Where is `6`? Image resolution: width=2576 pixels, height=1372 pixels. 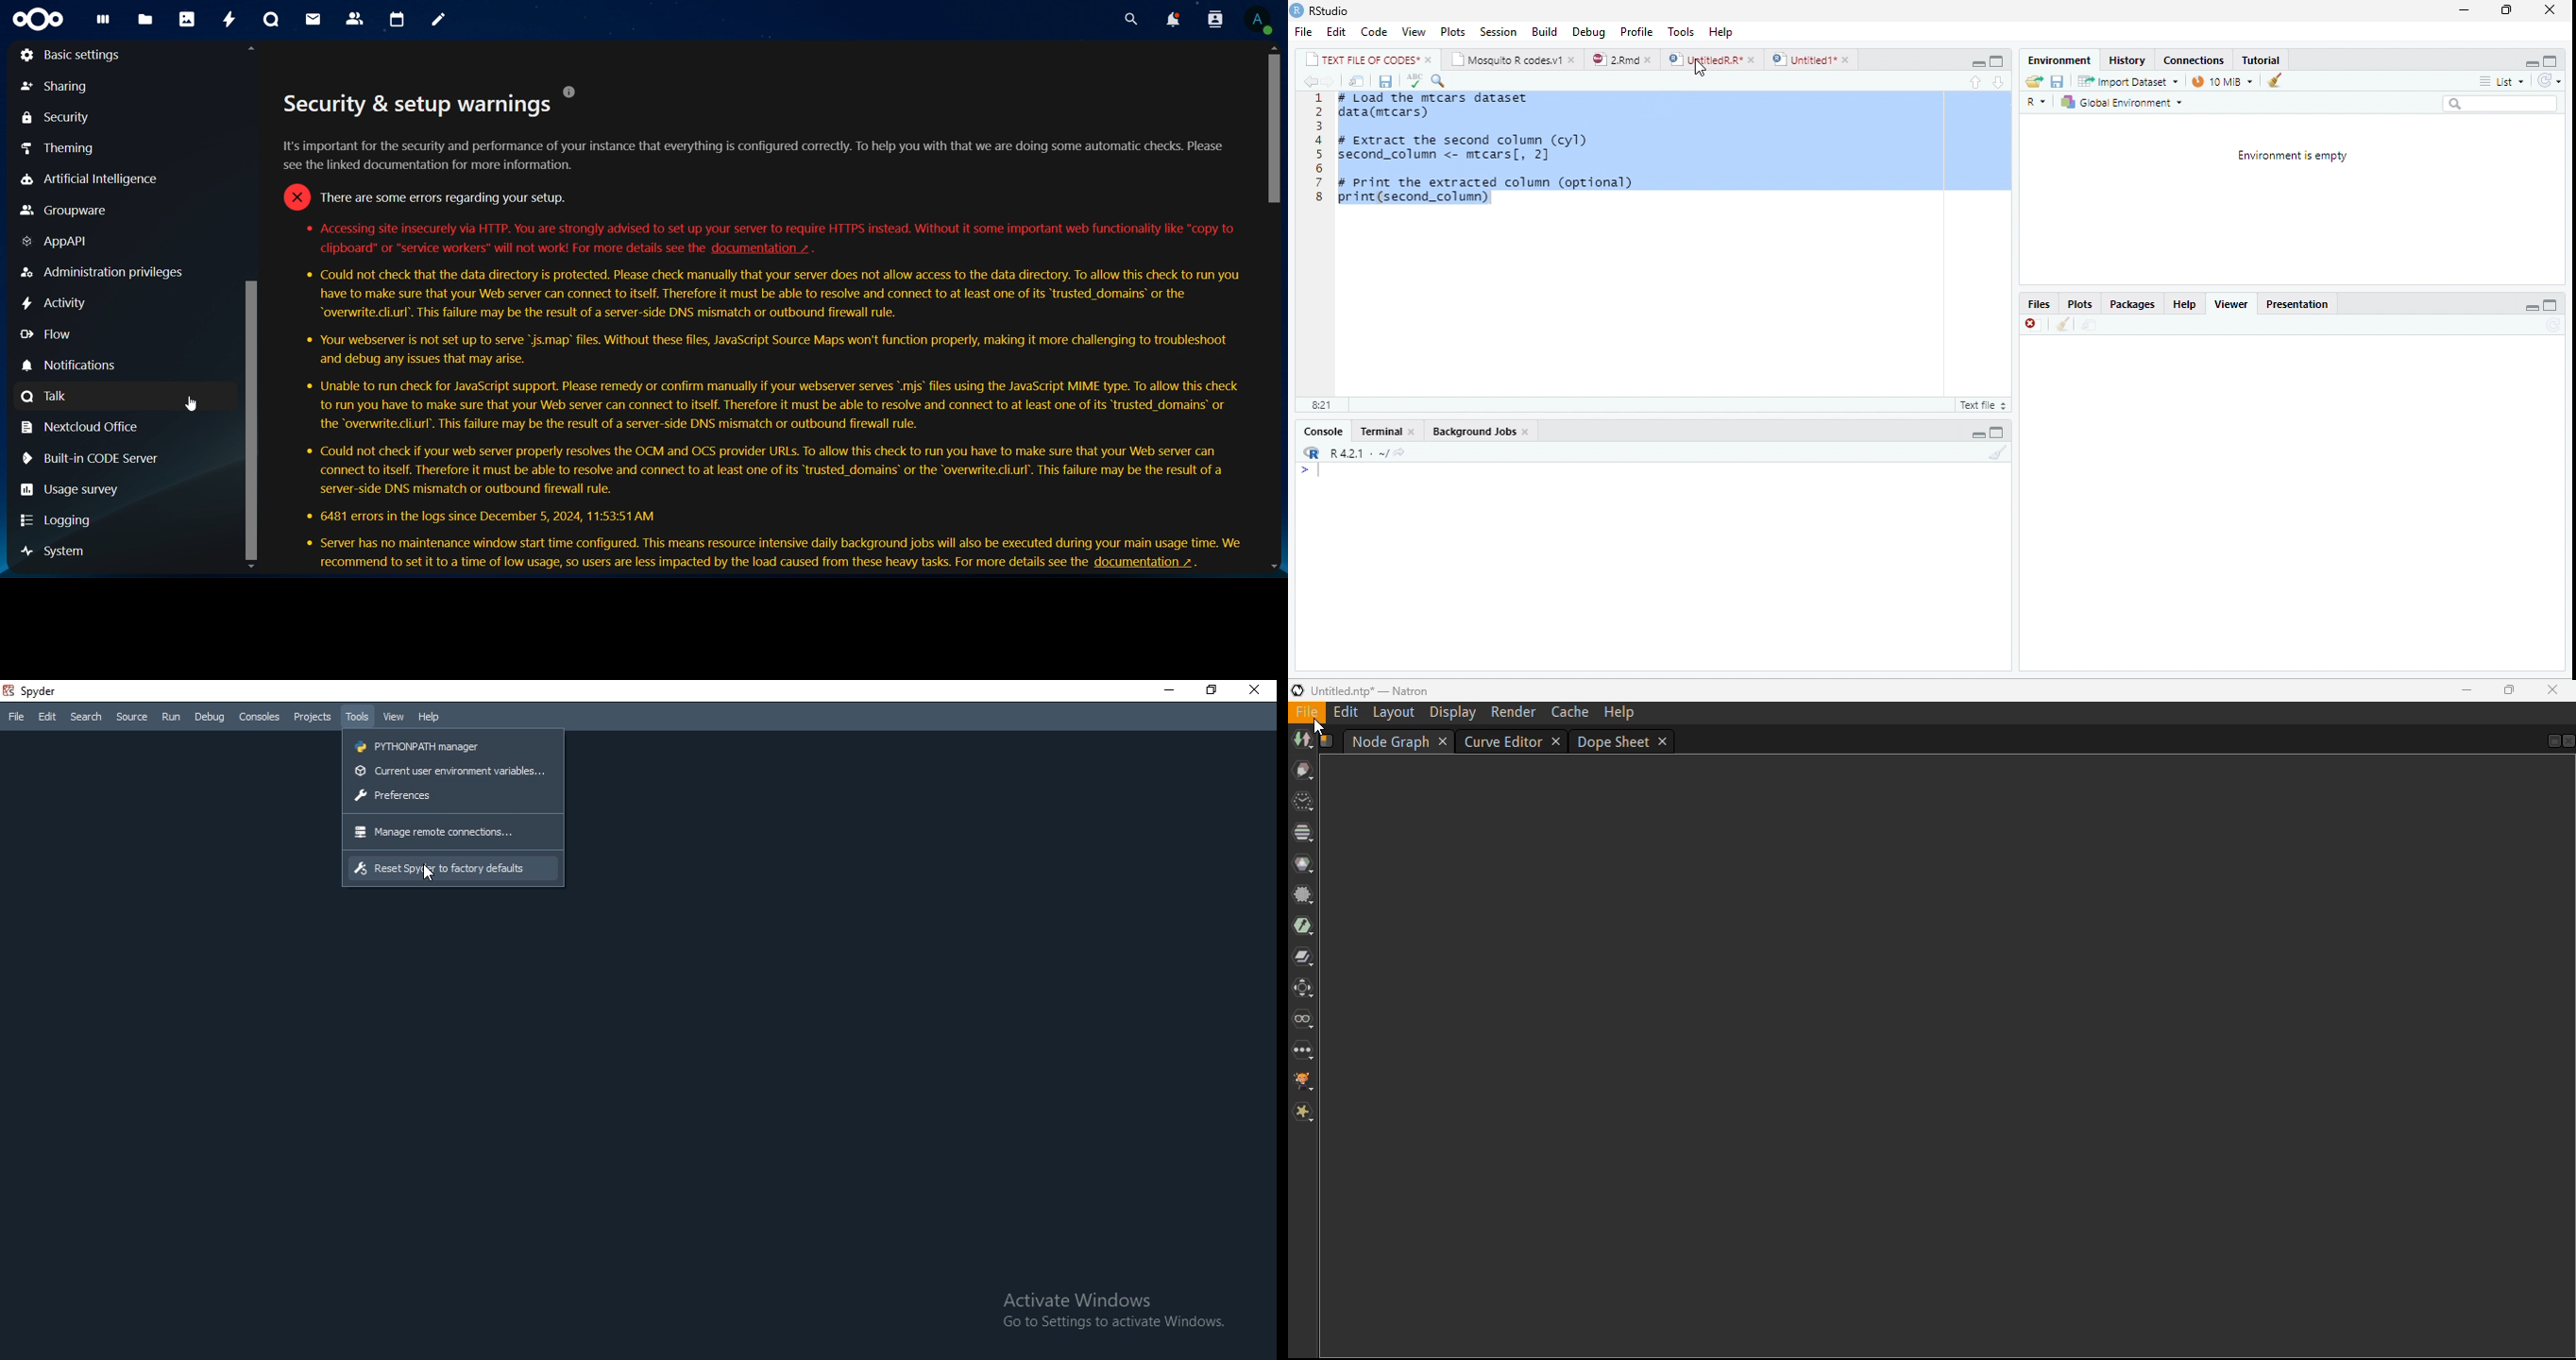 6 is located at coordinates (1319, 168).